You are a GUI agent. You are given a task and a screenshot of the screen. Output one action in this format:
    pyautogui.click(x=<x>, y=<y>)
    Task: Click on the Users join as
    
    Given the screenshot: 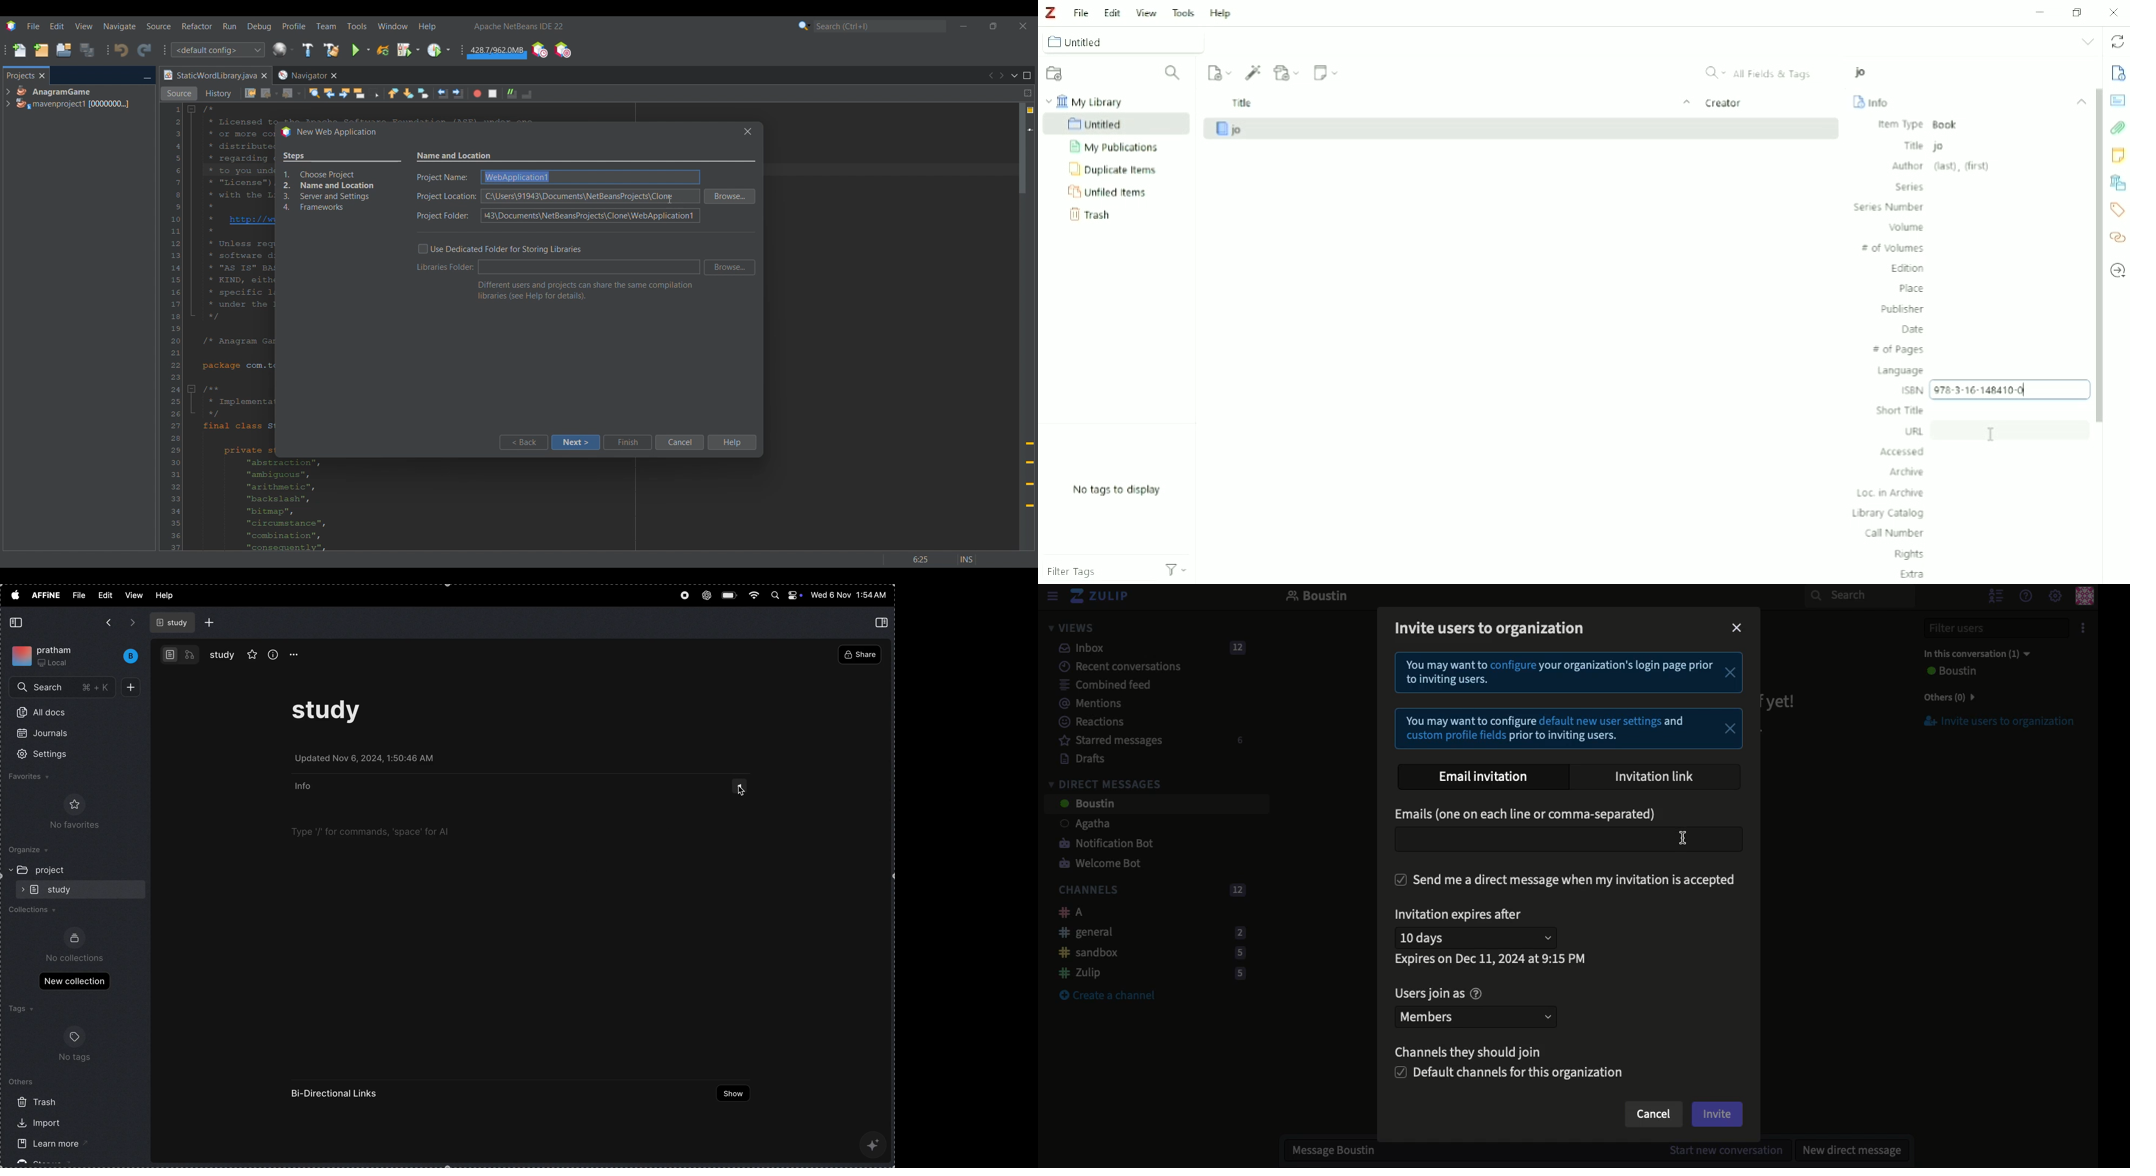 What is the action you would take?
    pyautogui.click(x=1438, y=993)
    